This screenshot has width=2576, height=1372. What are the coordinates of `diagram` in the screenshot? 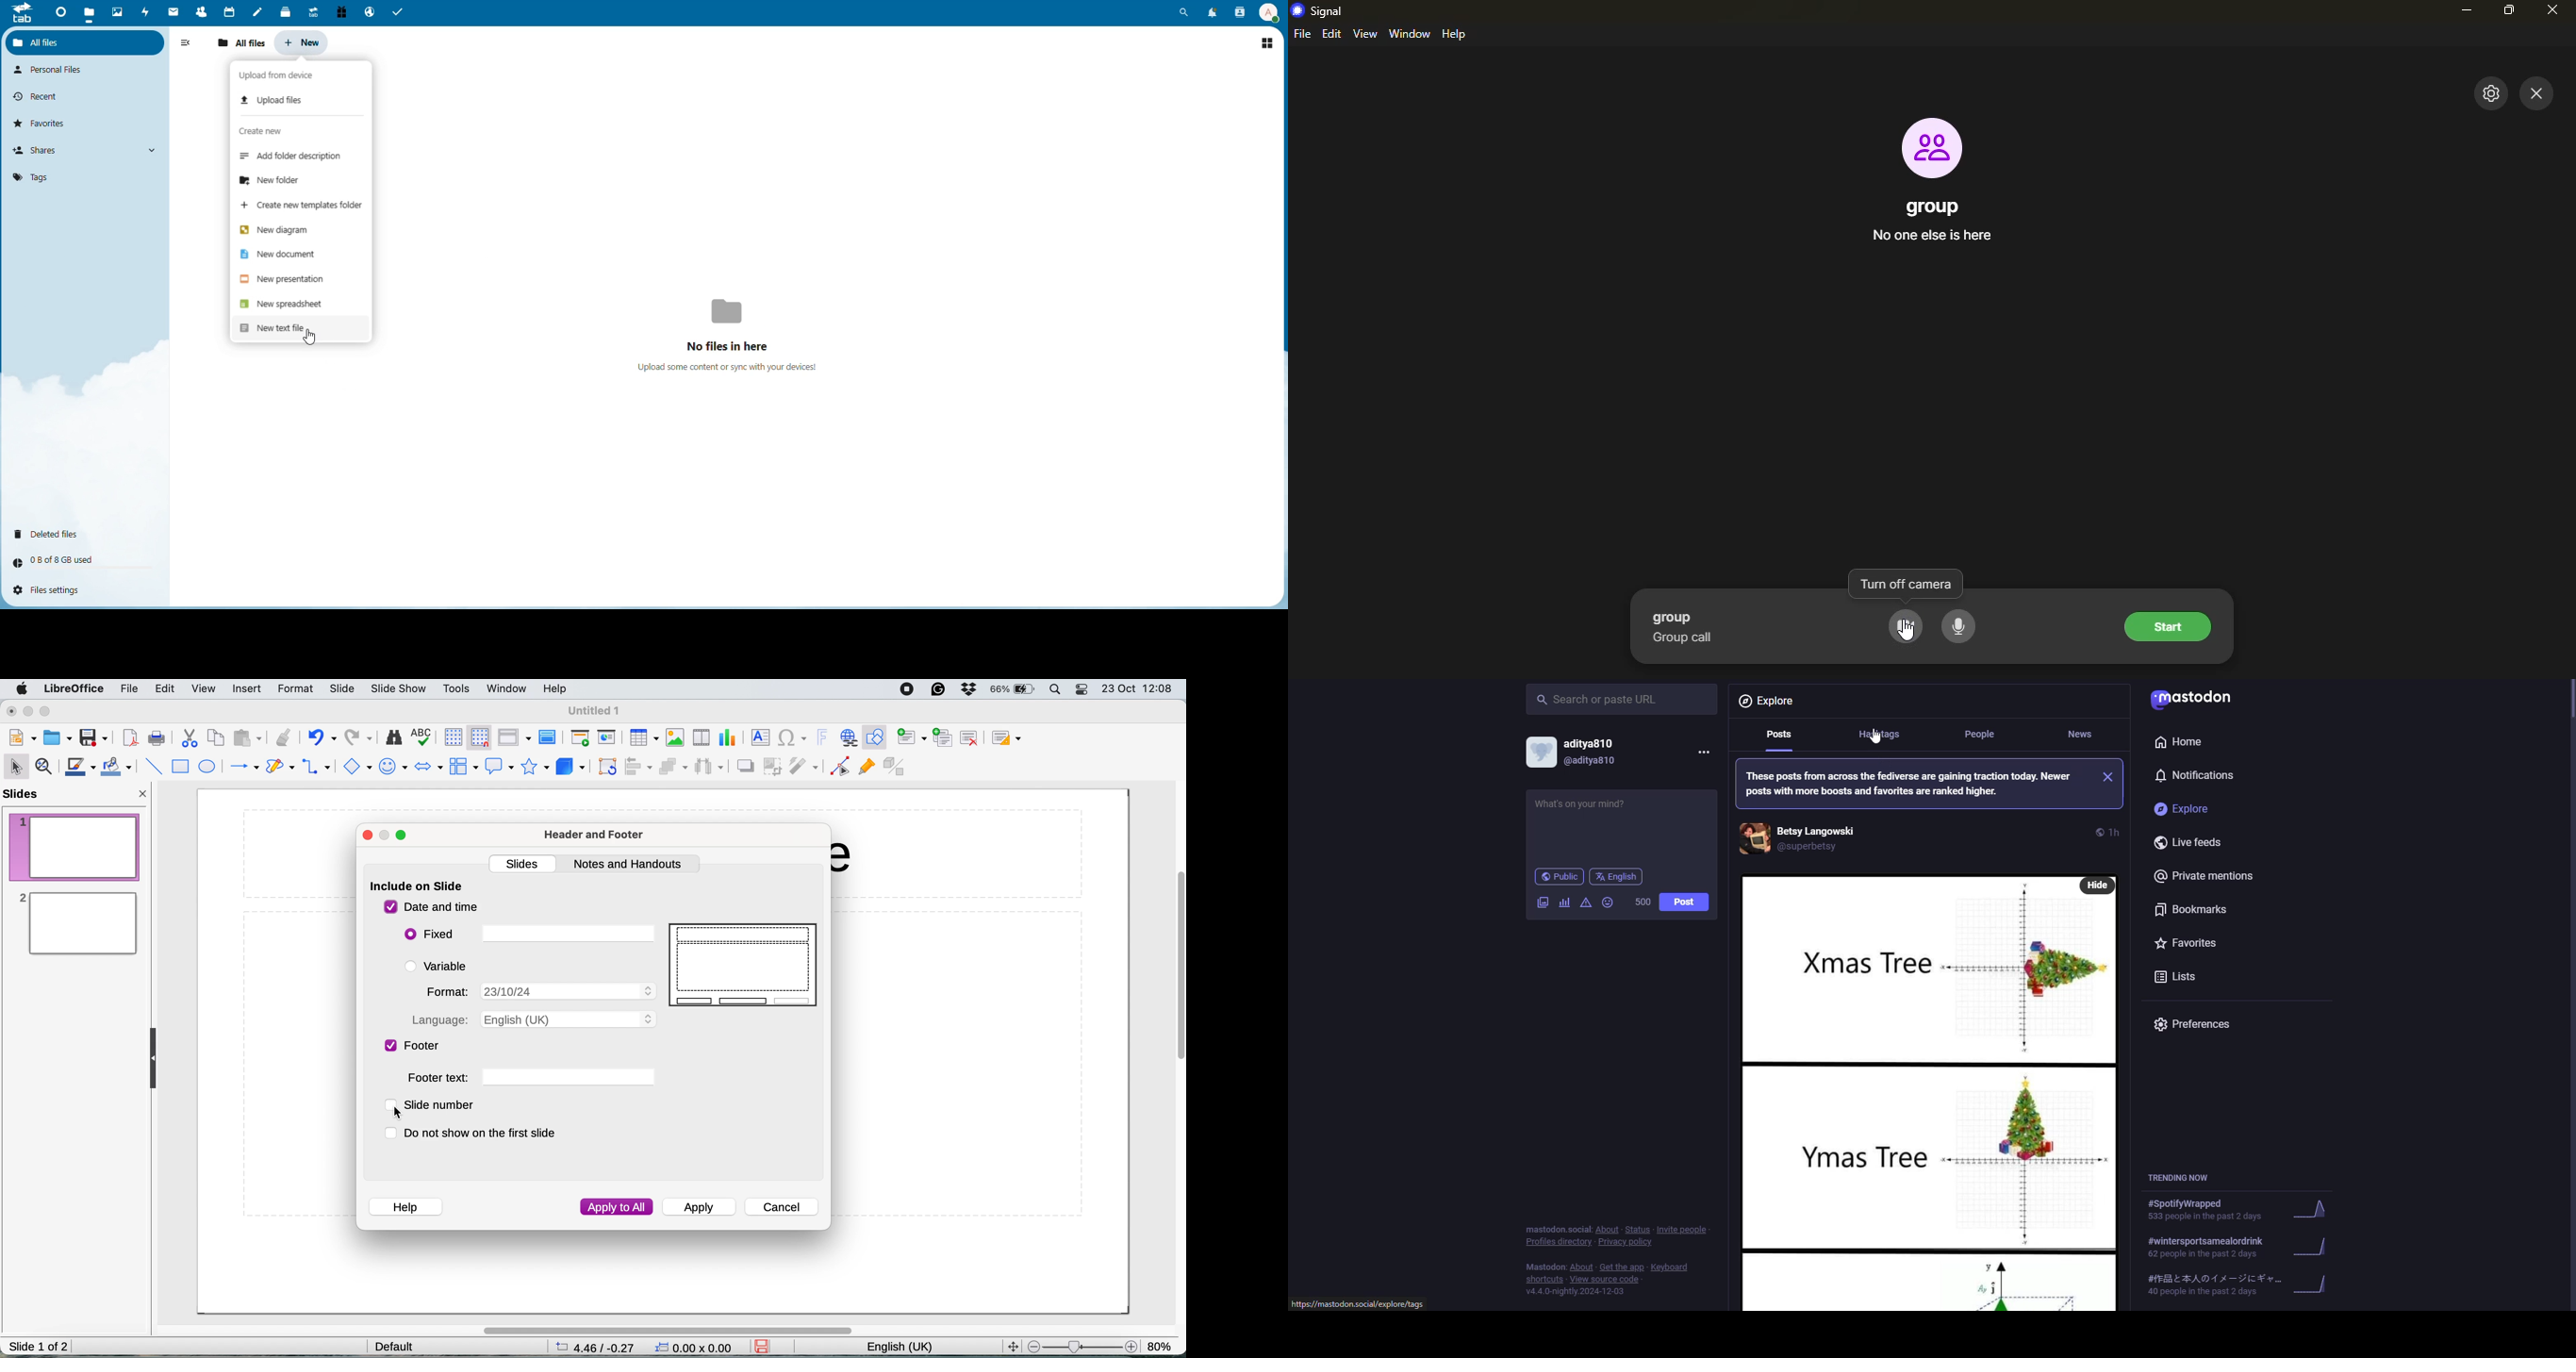 It's located at (275, 227).